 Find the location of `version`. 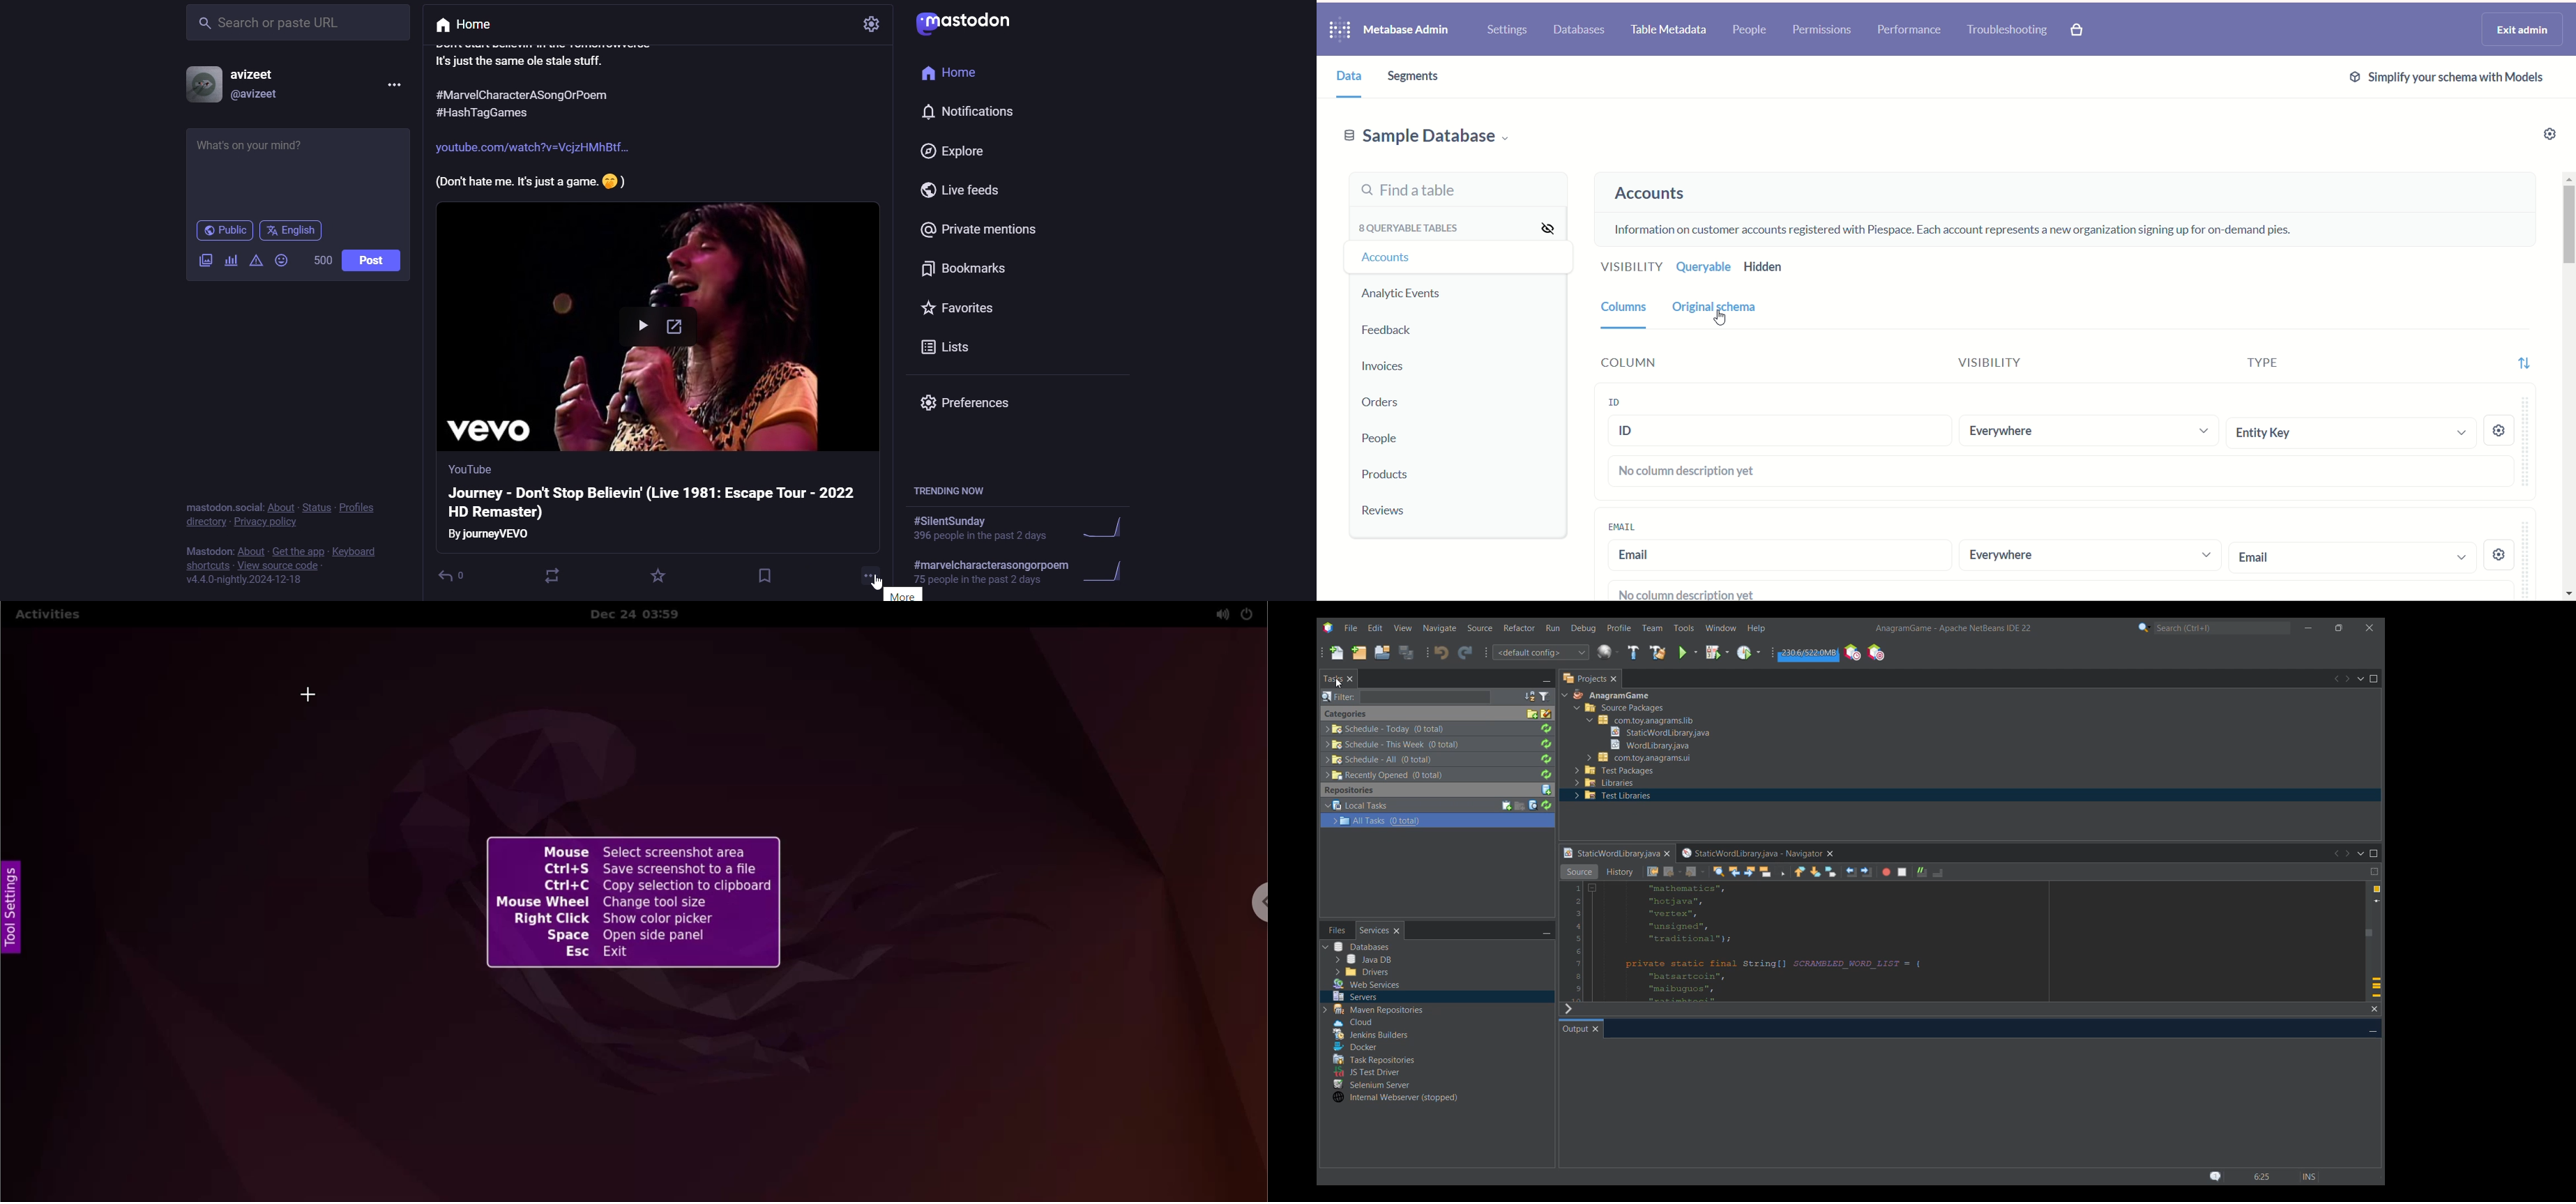

version is located at coordinates (245, 581).